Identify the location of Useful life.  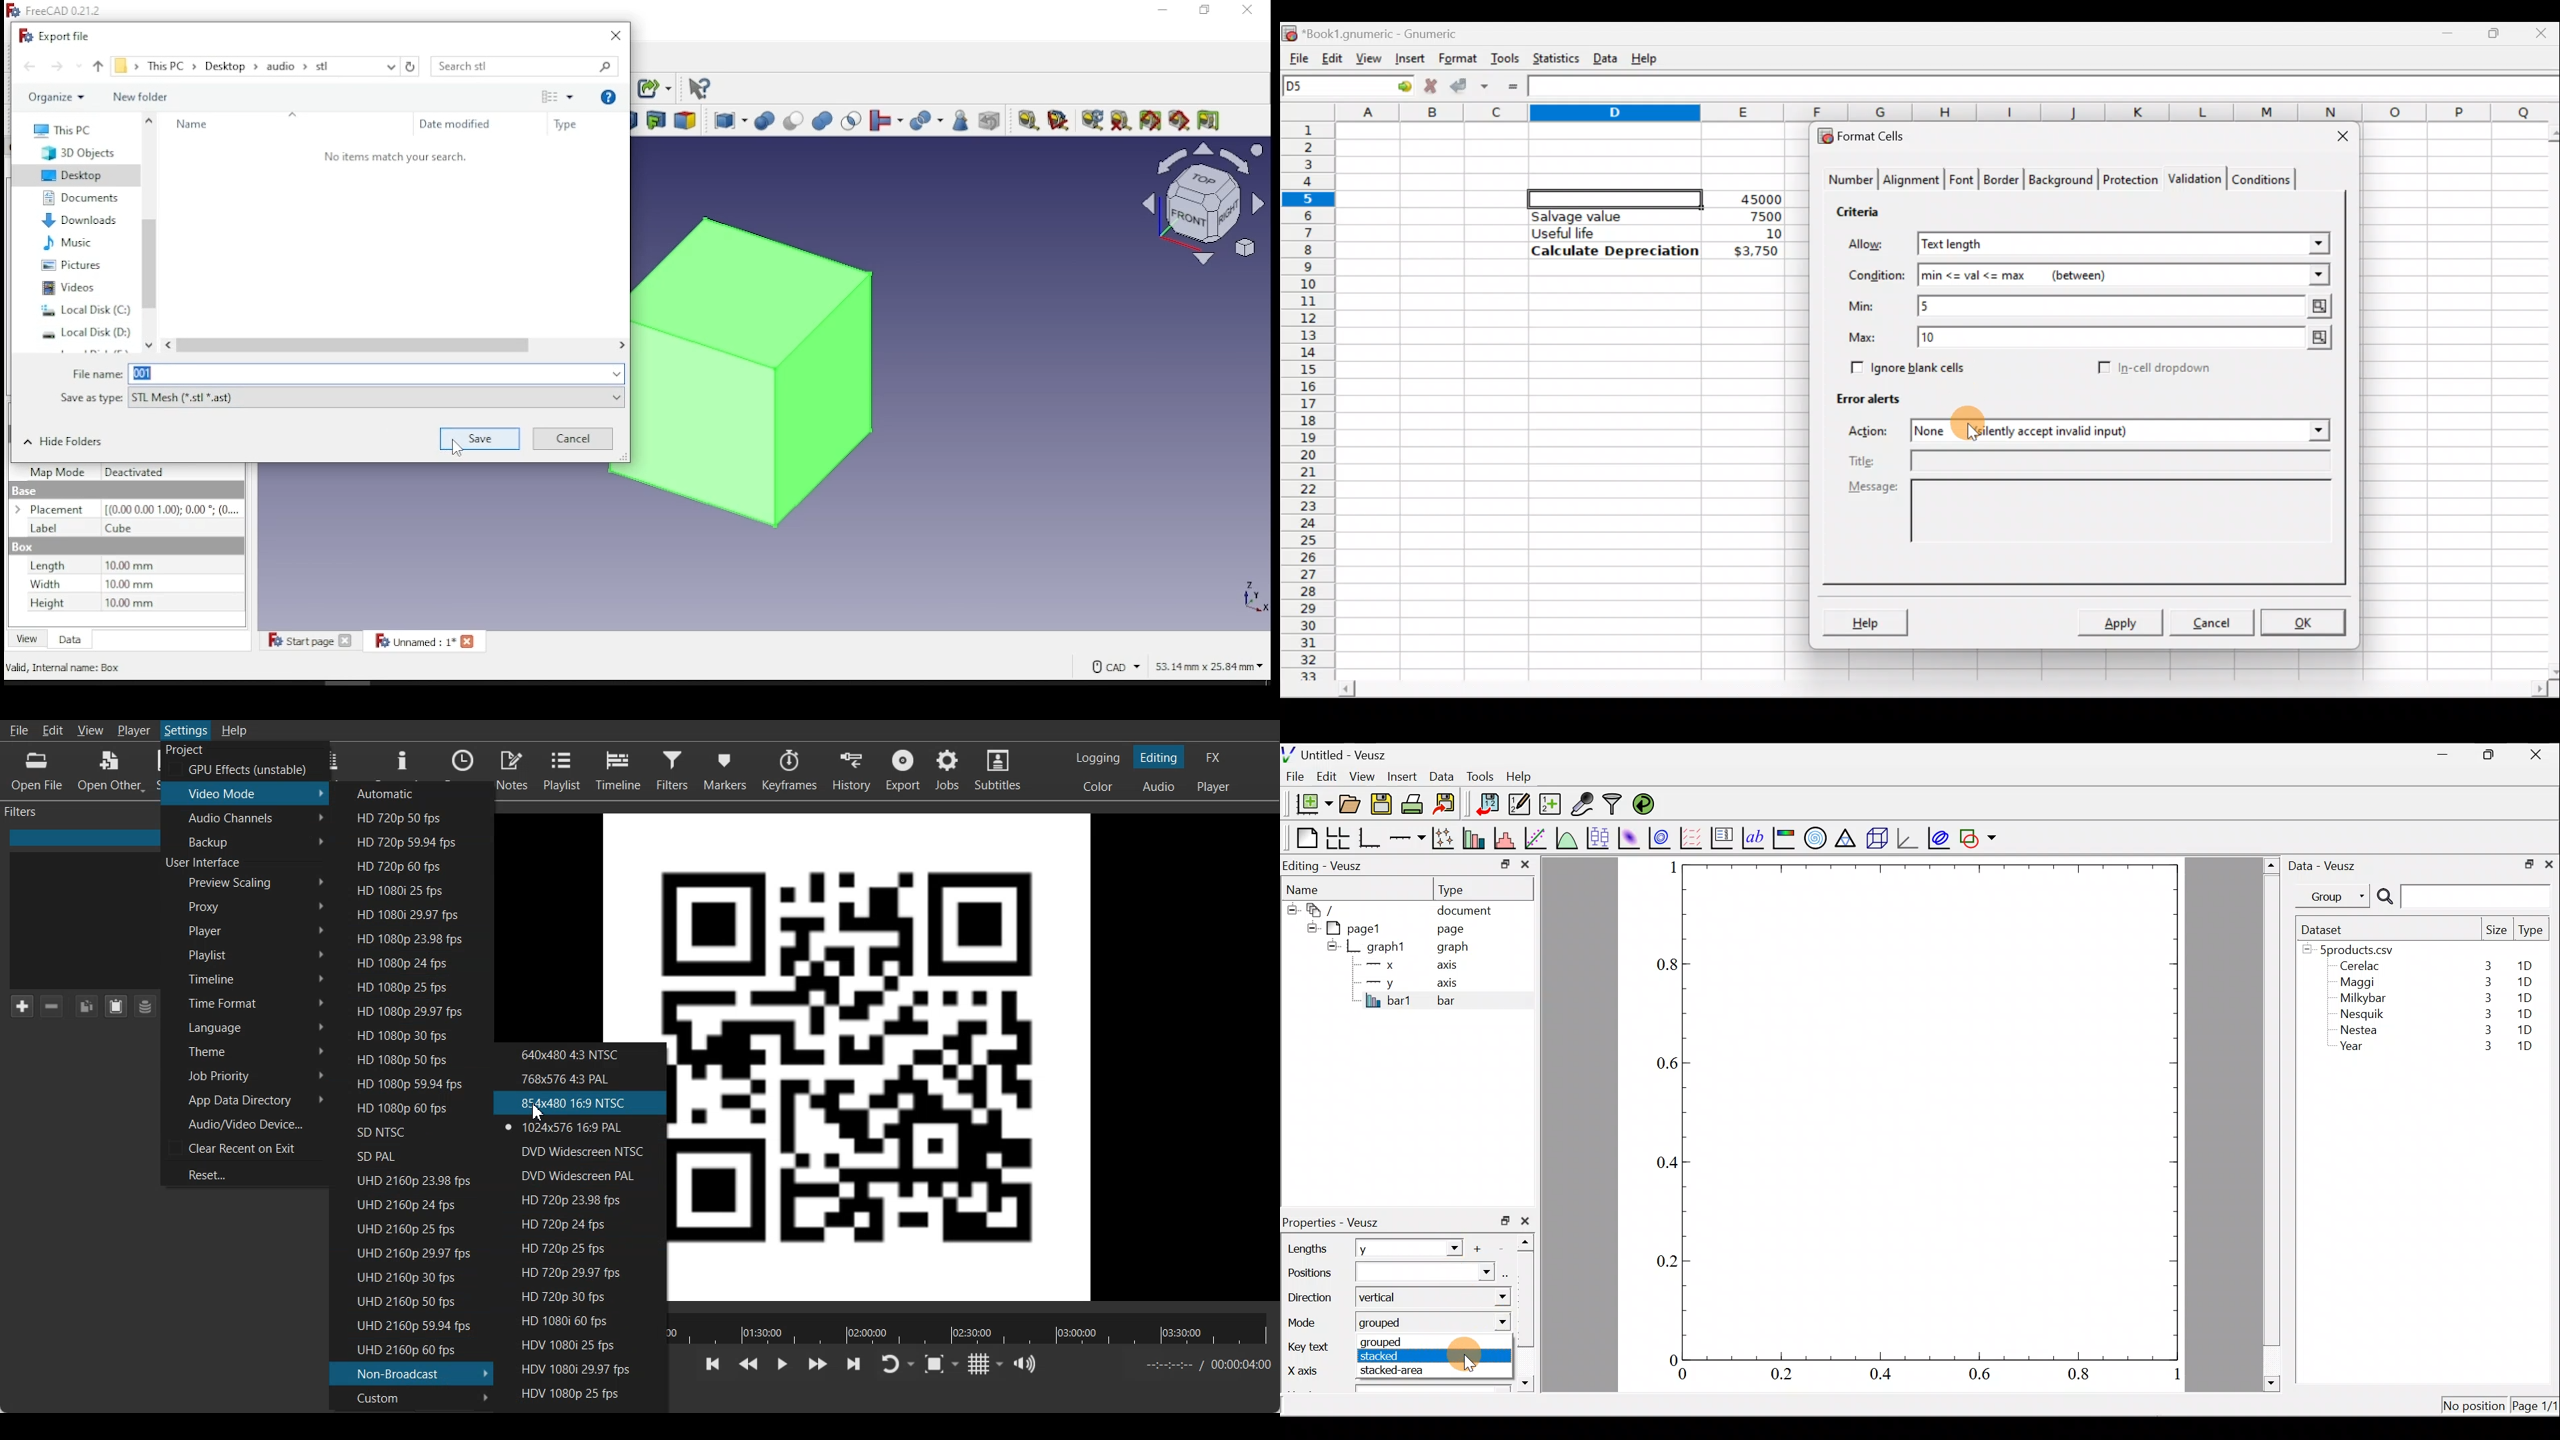
(1607, 233).